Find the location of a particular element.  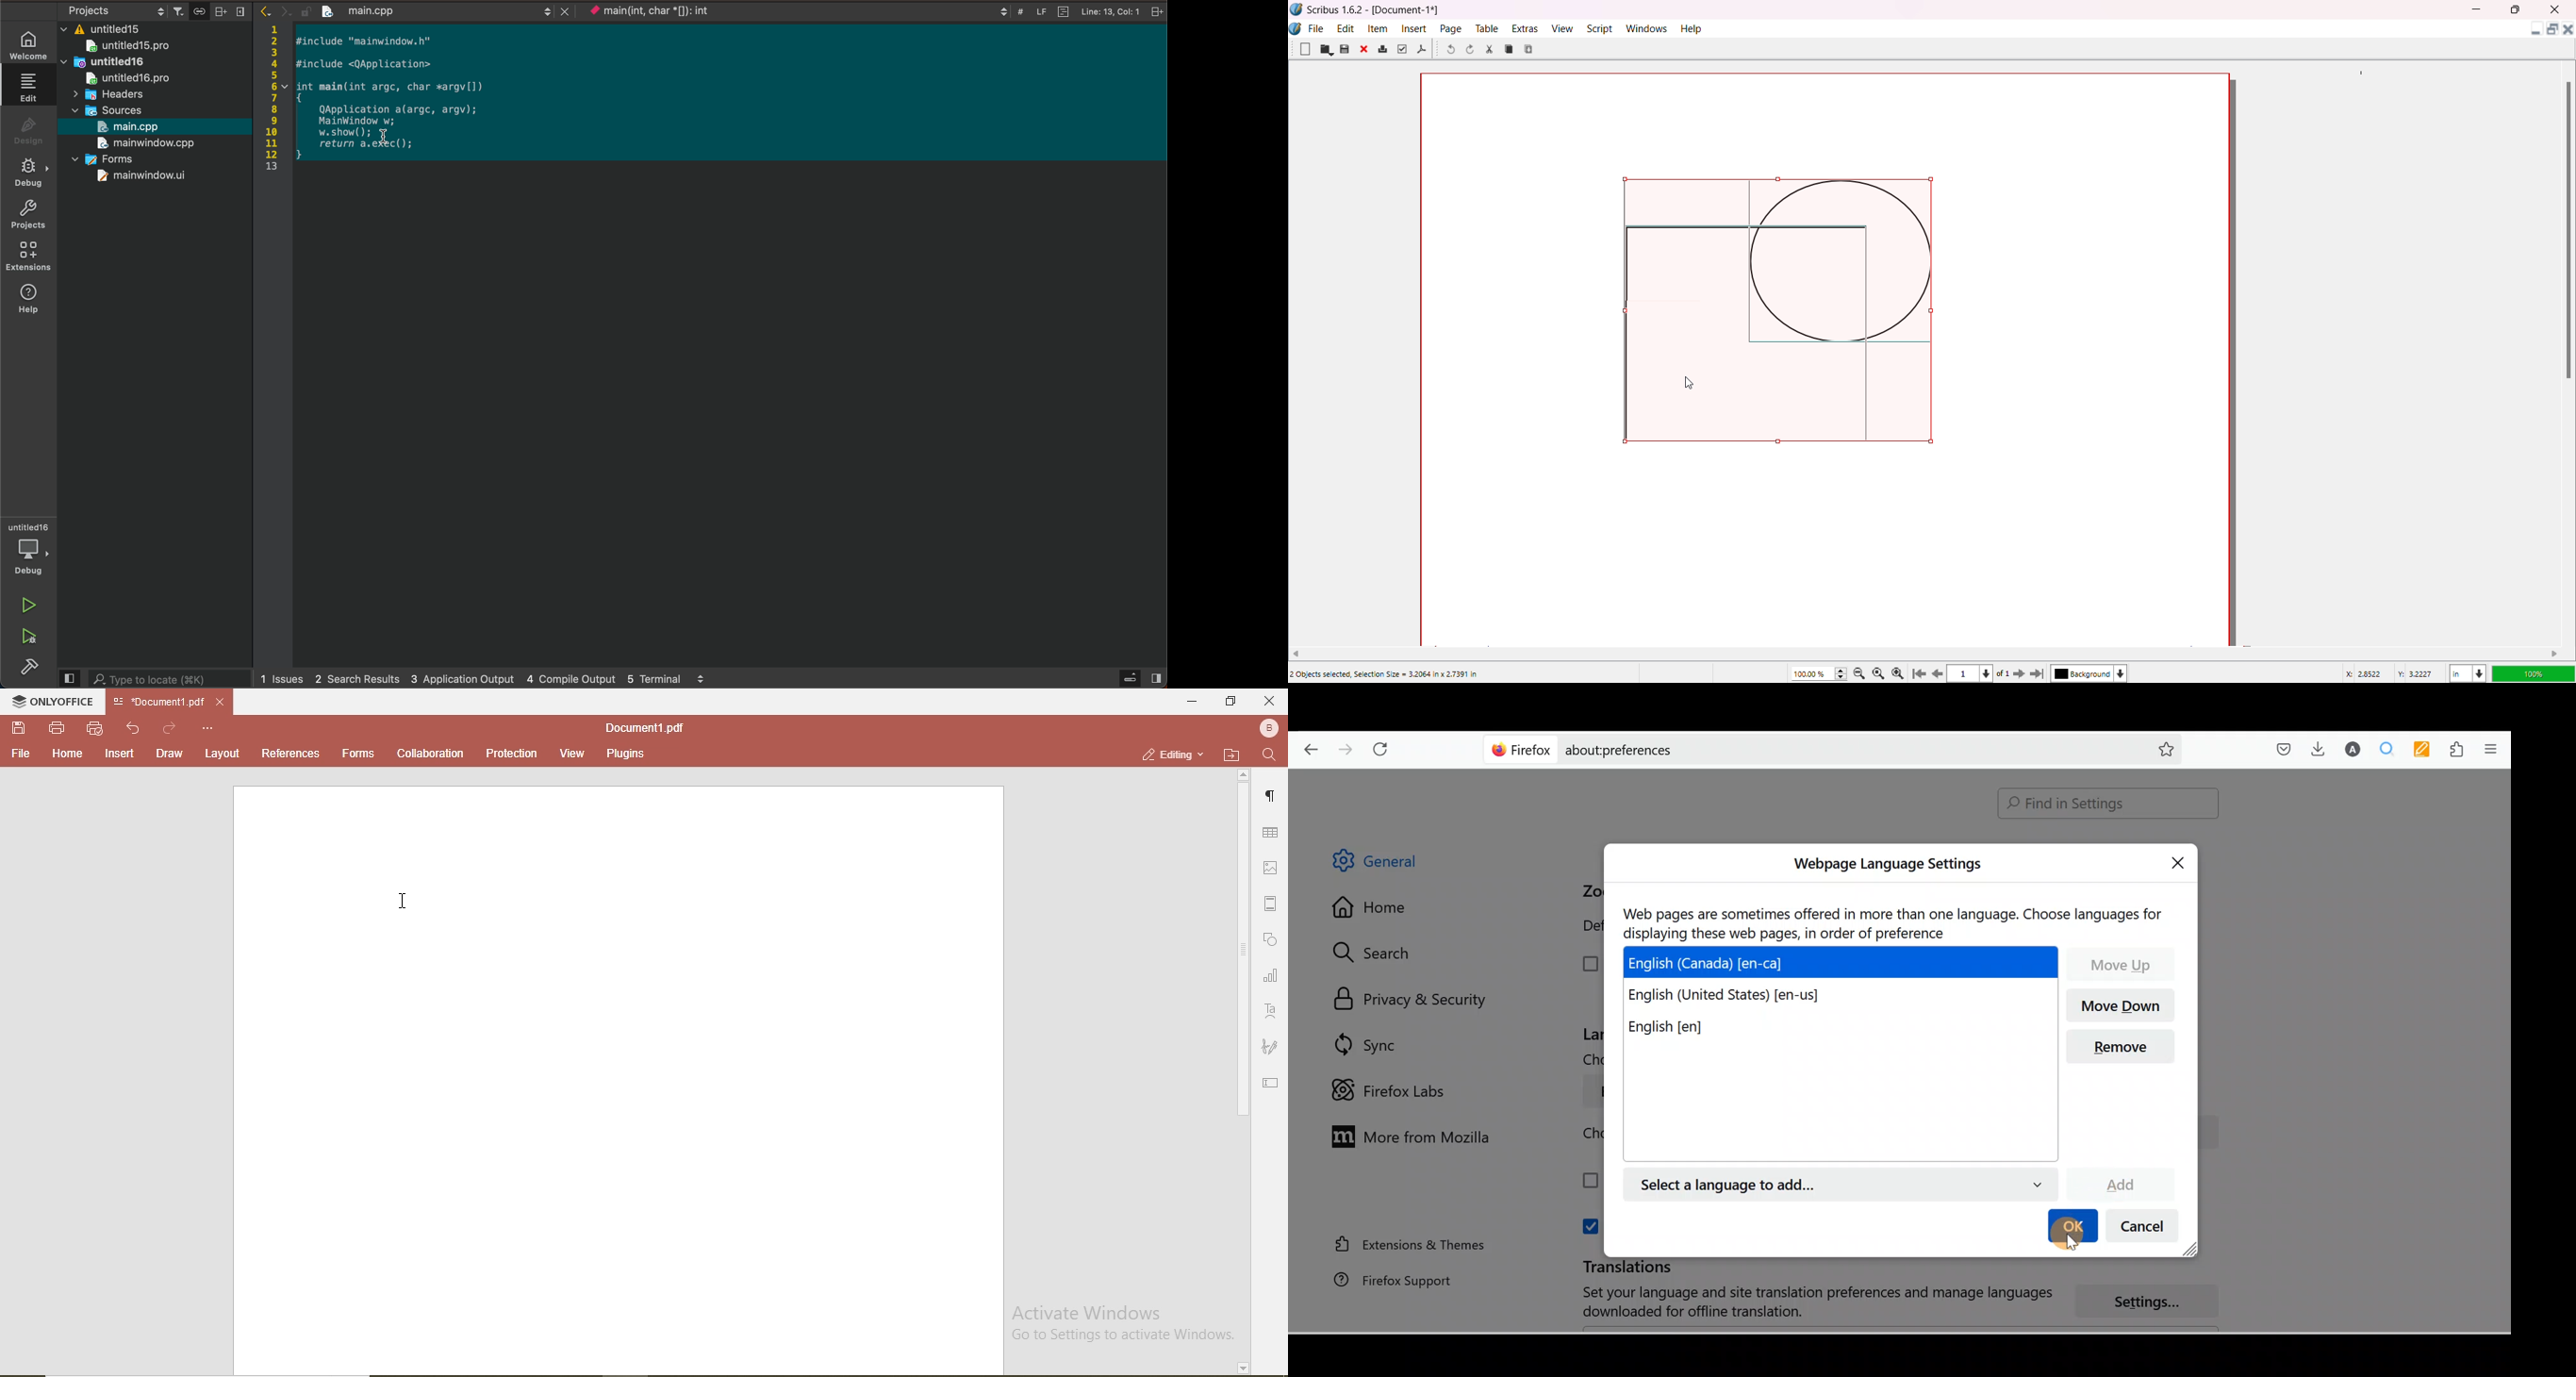

search is located at coordinates (154, 679).